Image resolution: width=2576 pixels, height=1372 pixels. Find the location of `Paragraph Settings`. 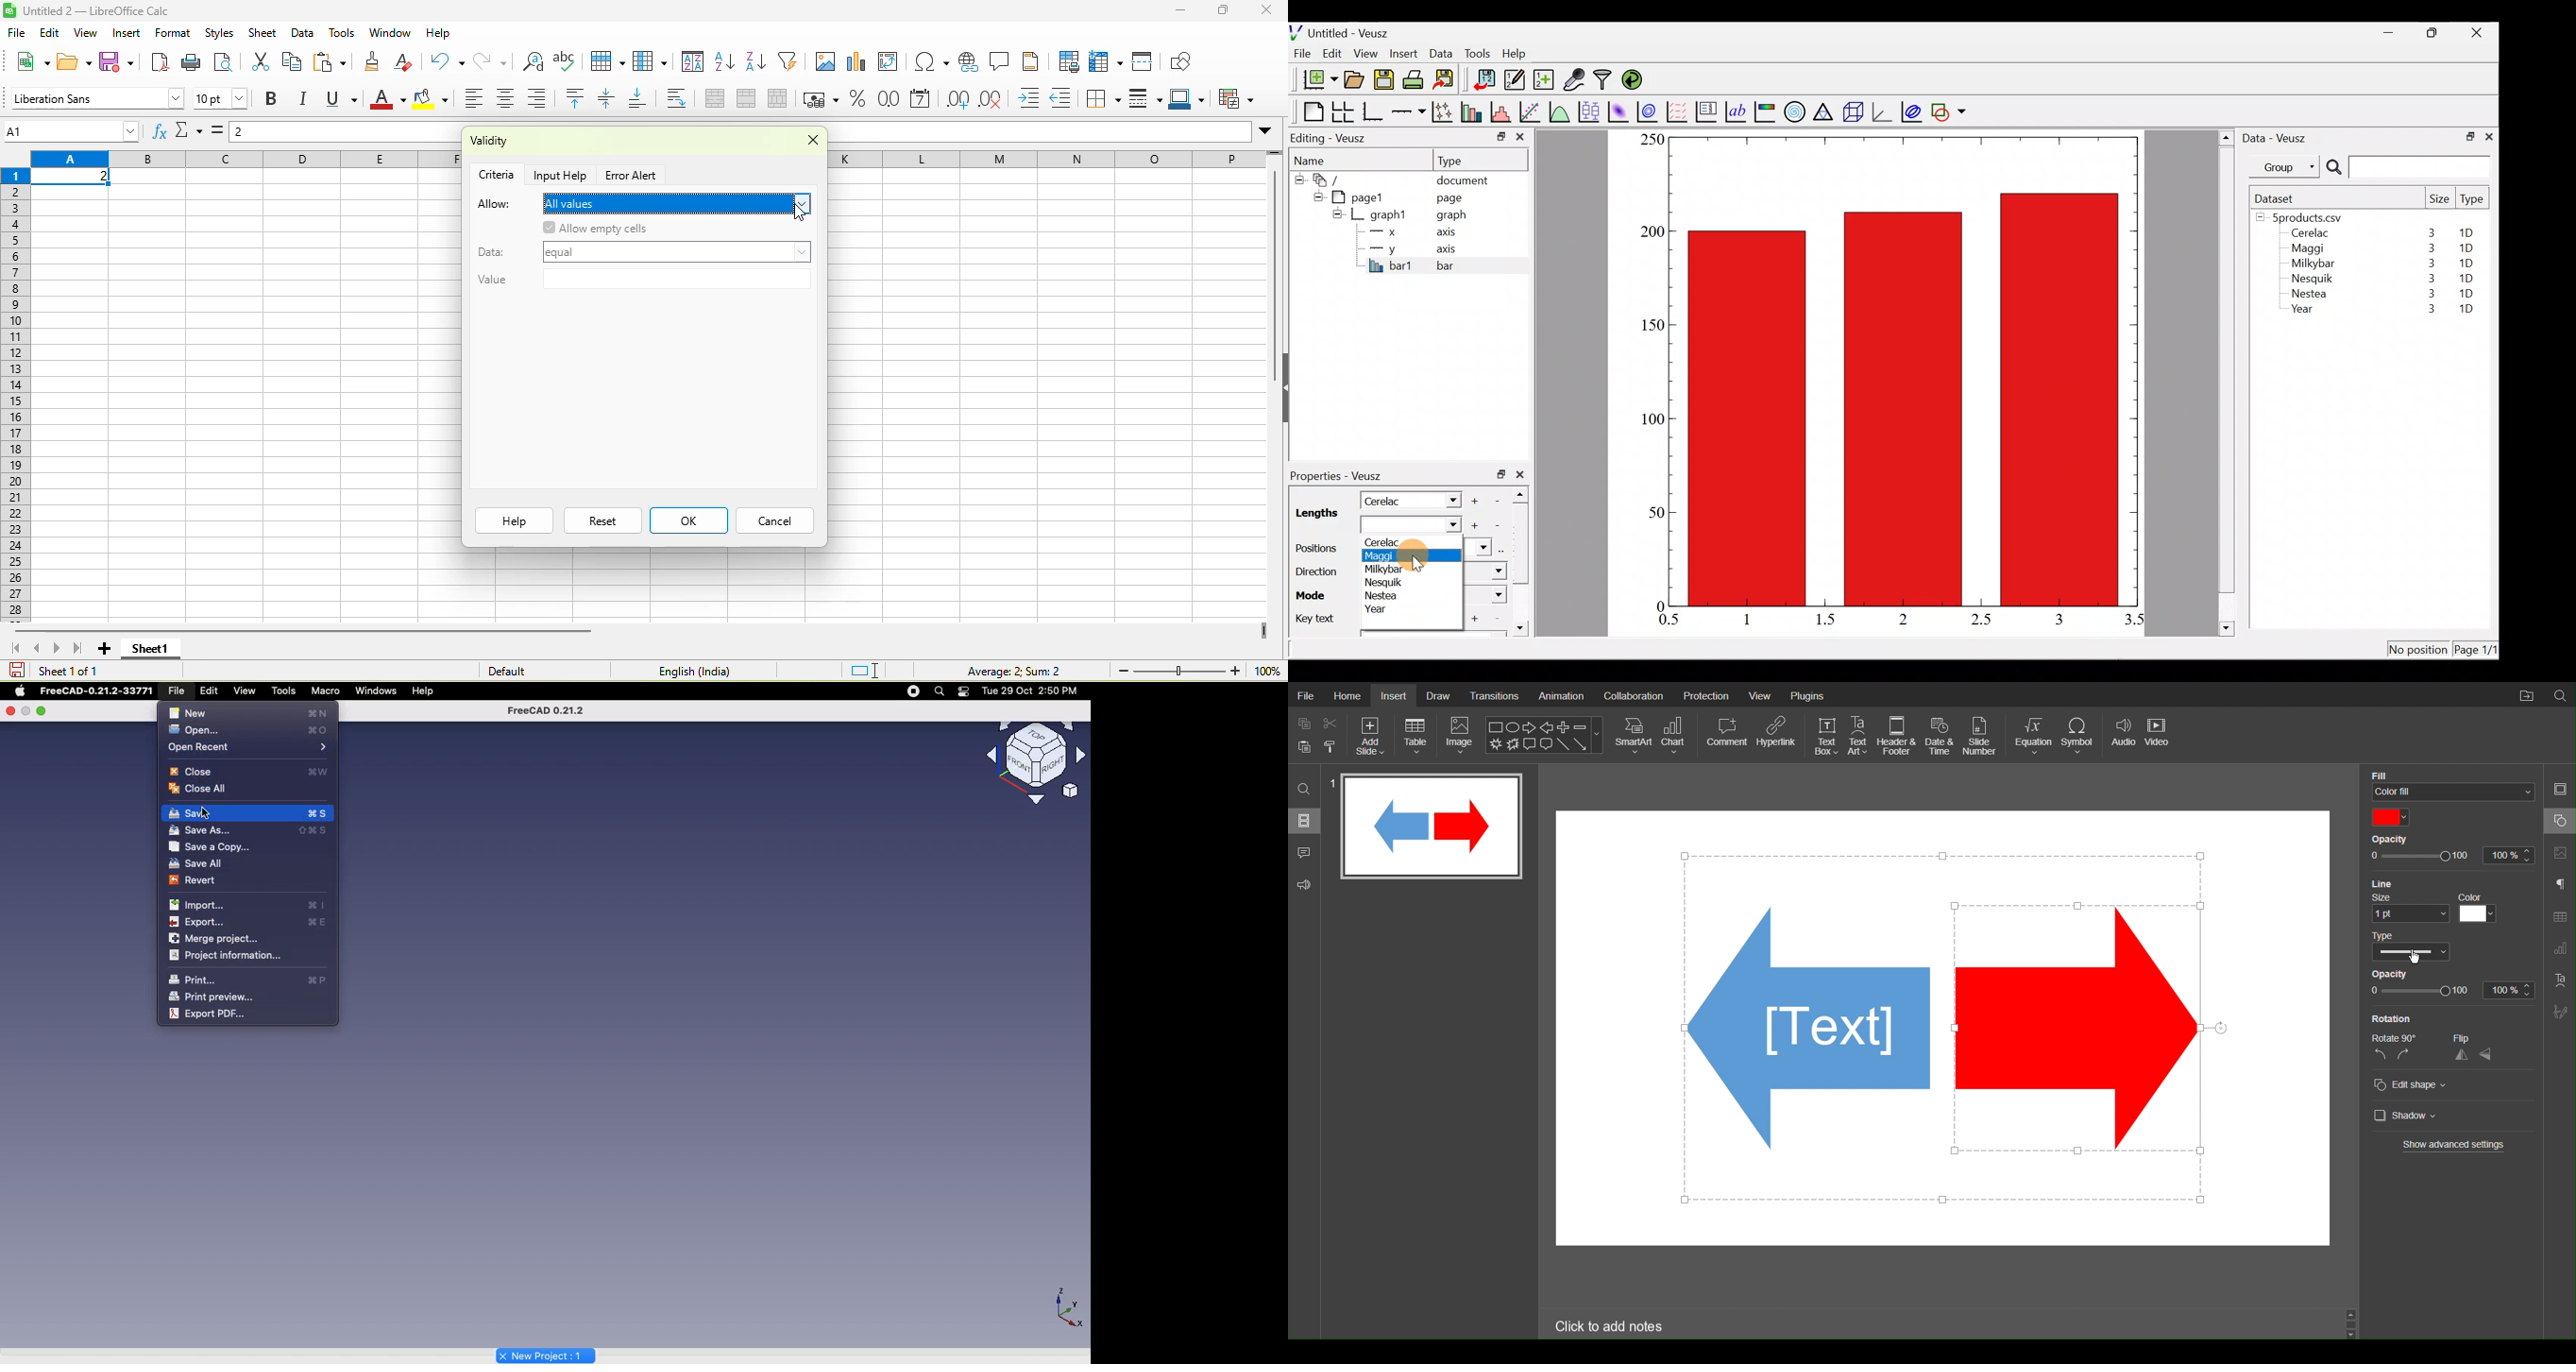

Paragraph Settings is located at coordinates (2560, 885).